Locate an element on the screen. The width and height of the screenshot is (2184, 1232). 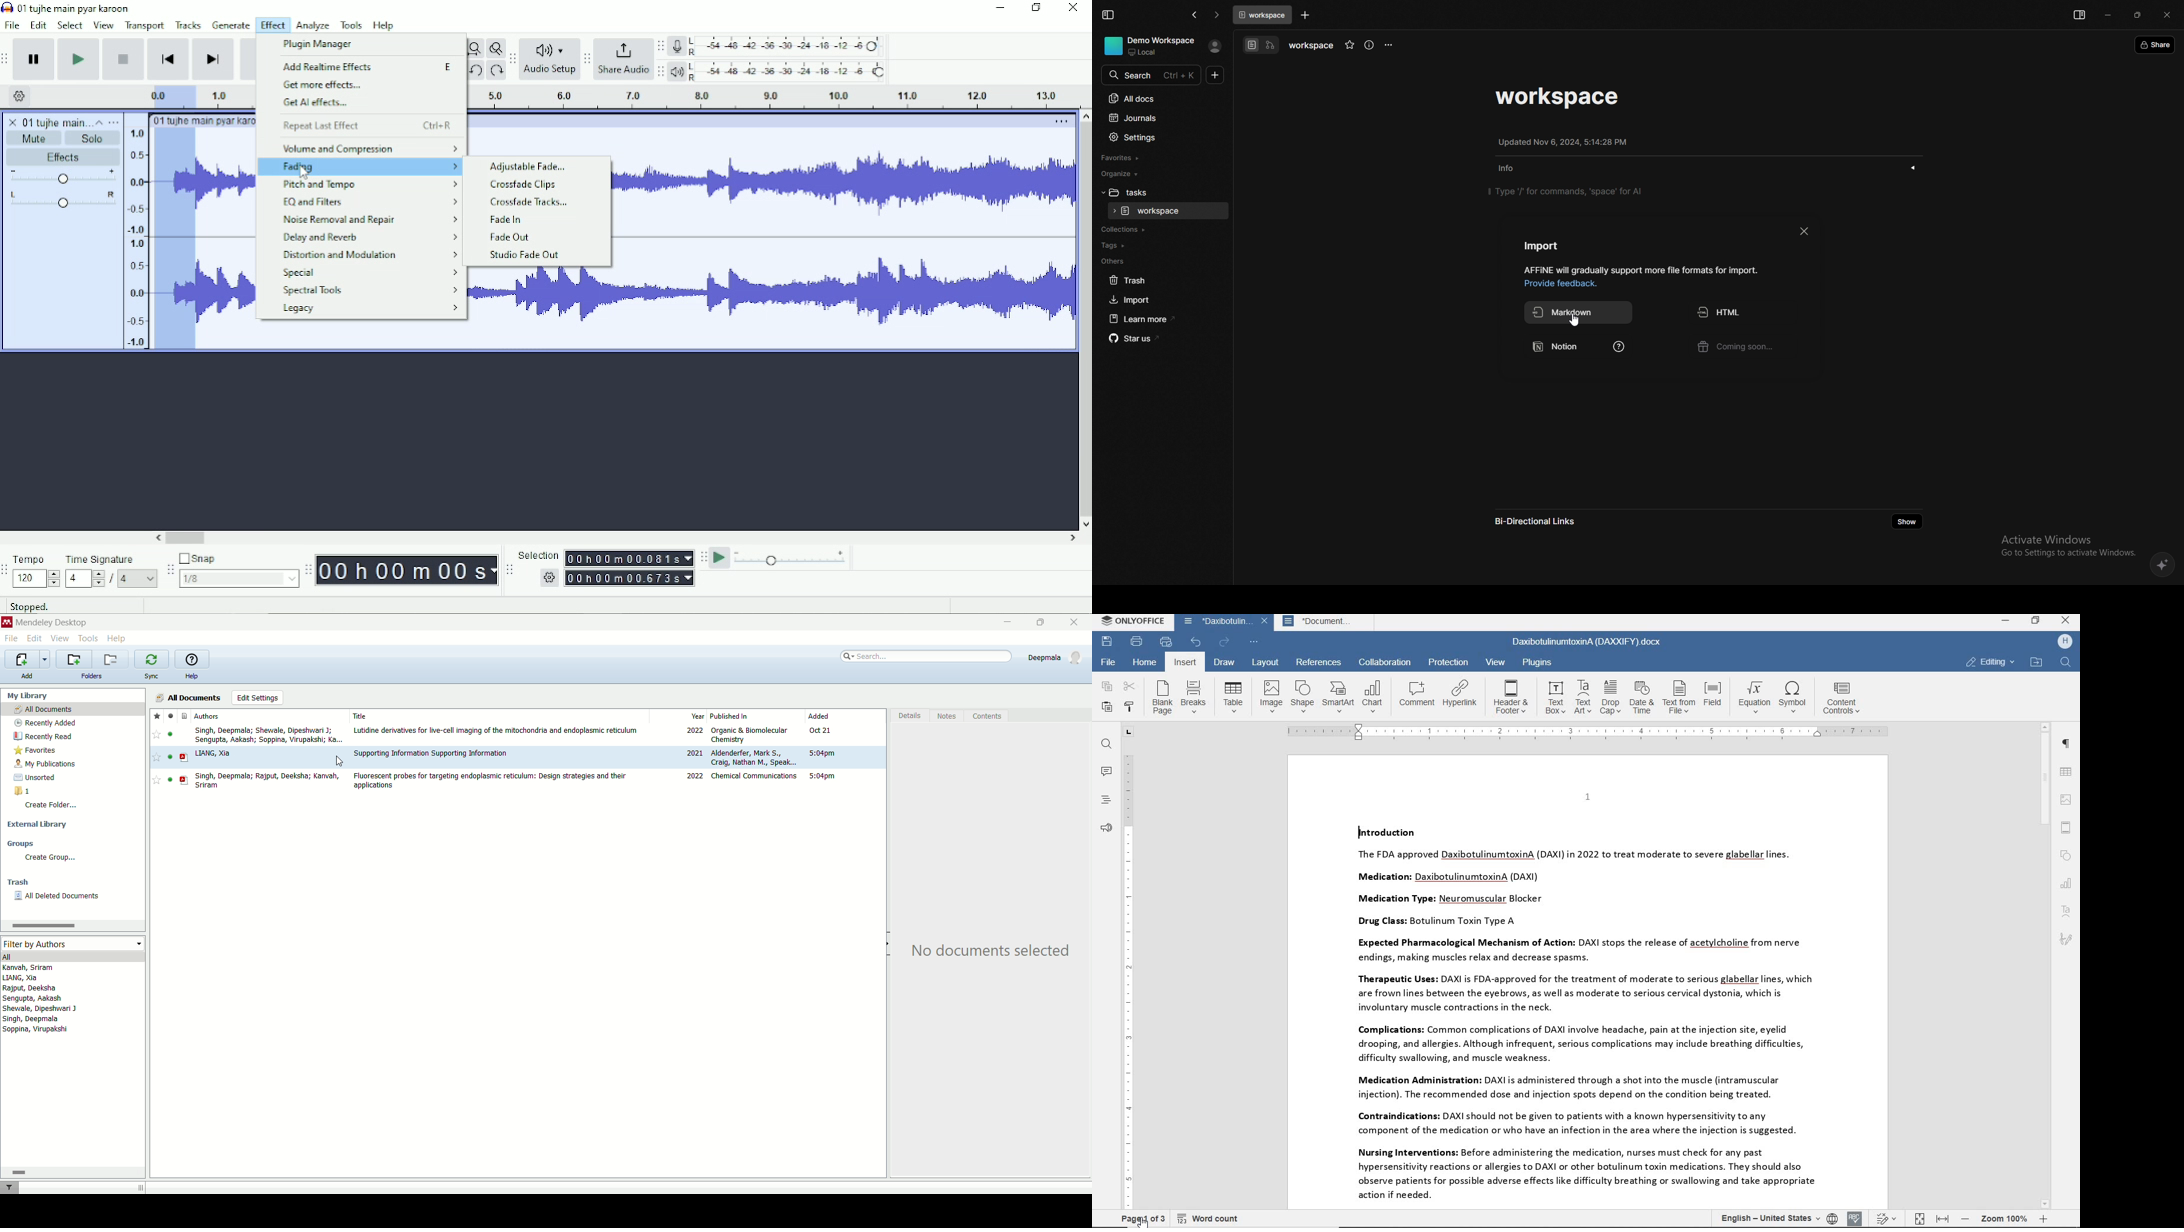
search bar is located at coordinates (1151, 74).